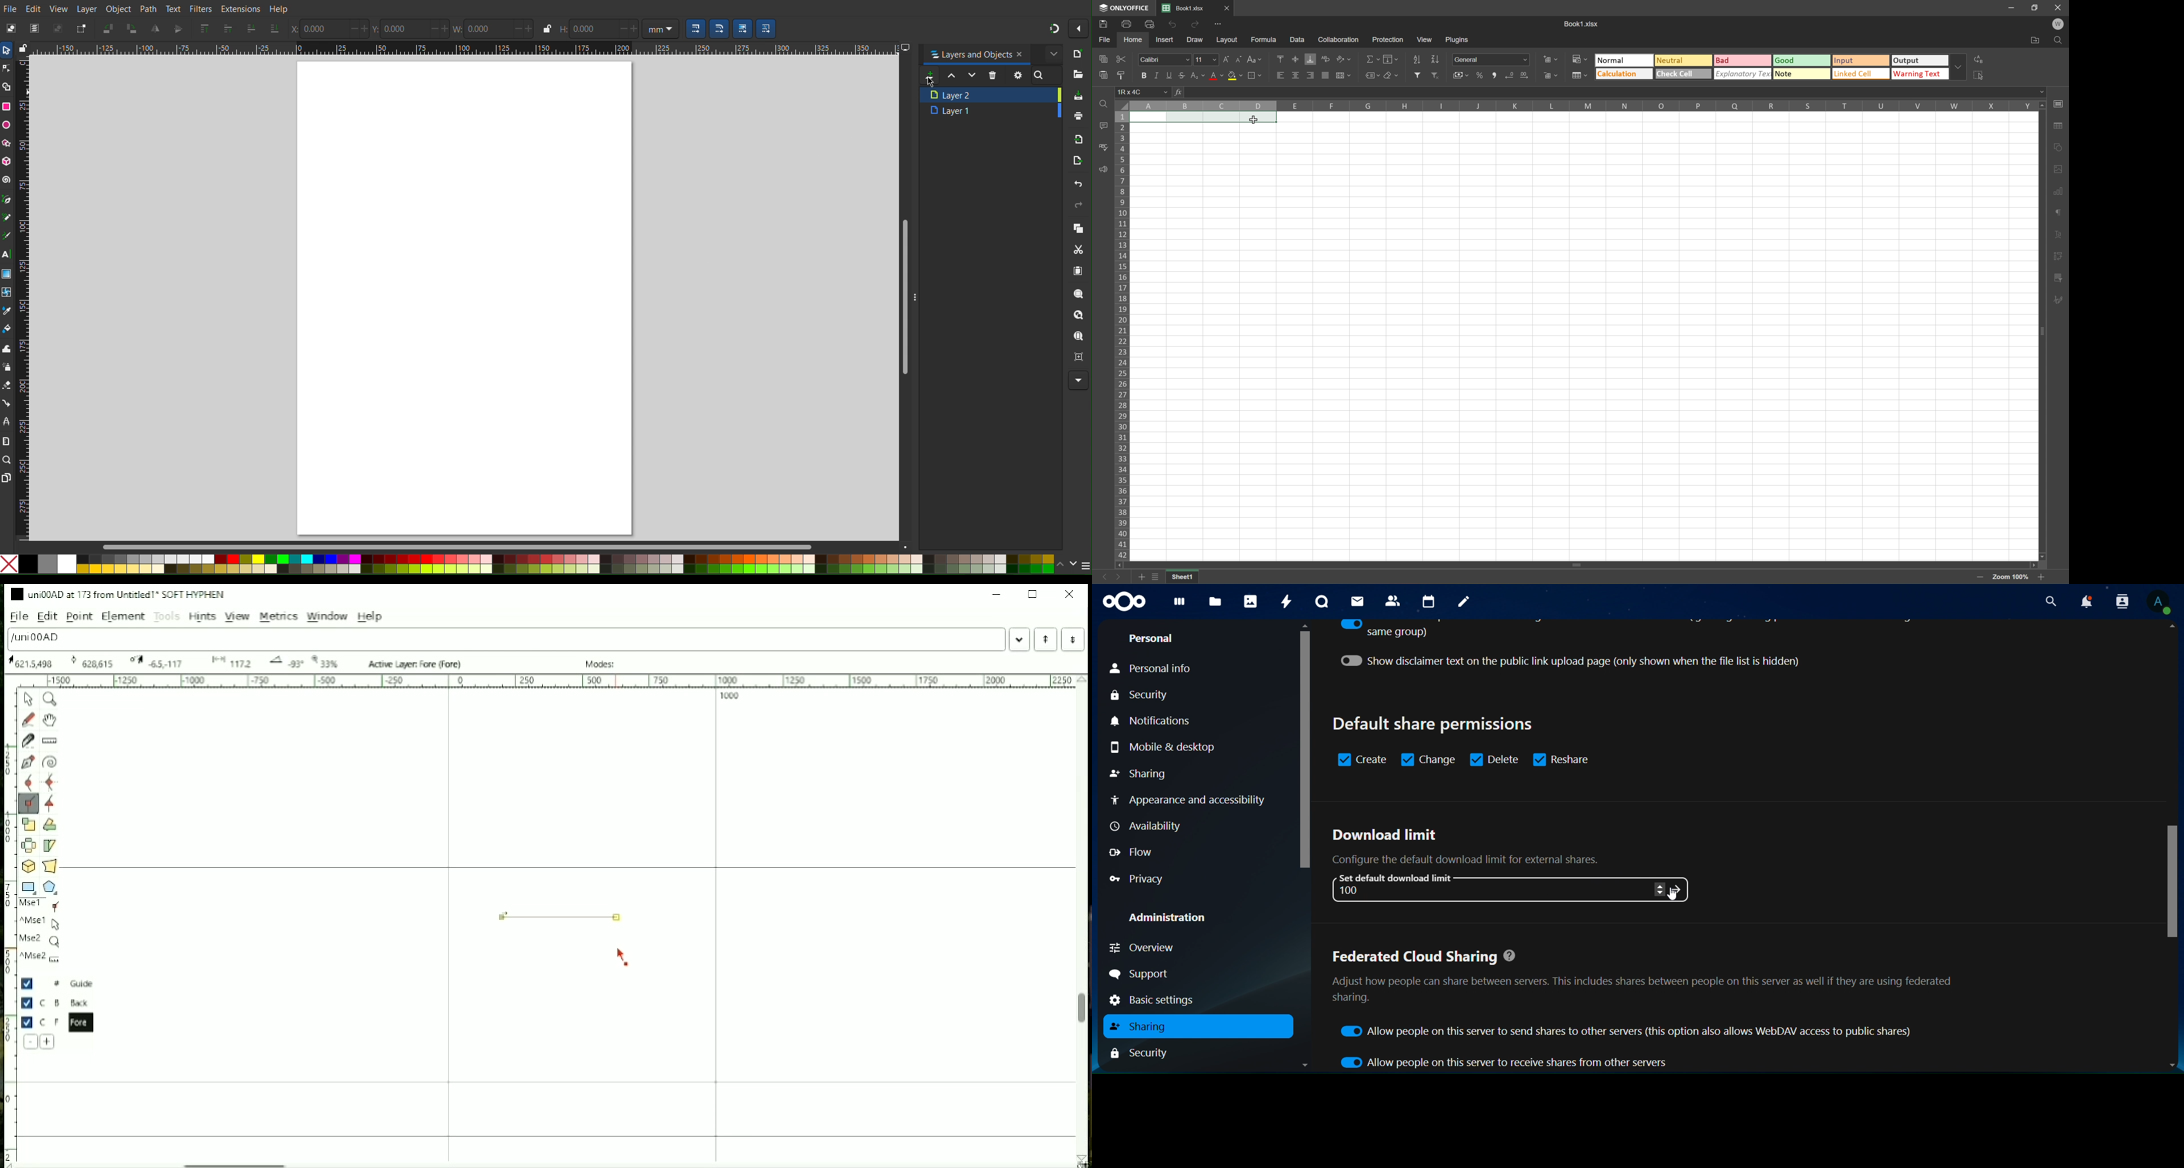 This screenshot has height=1176, width=2184. I want to click on Add new layer, so click(929, 76).